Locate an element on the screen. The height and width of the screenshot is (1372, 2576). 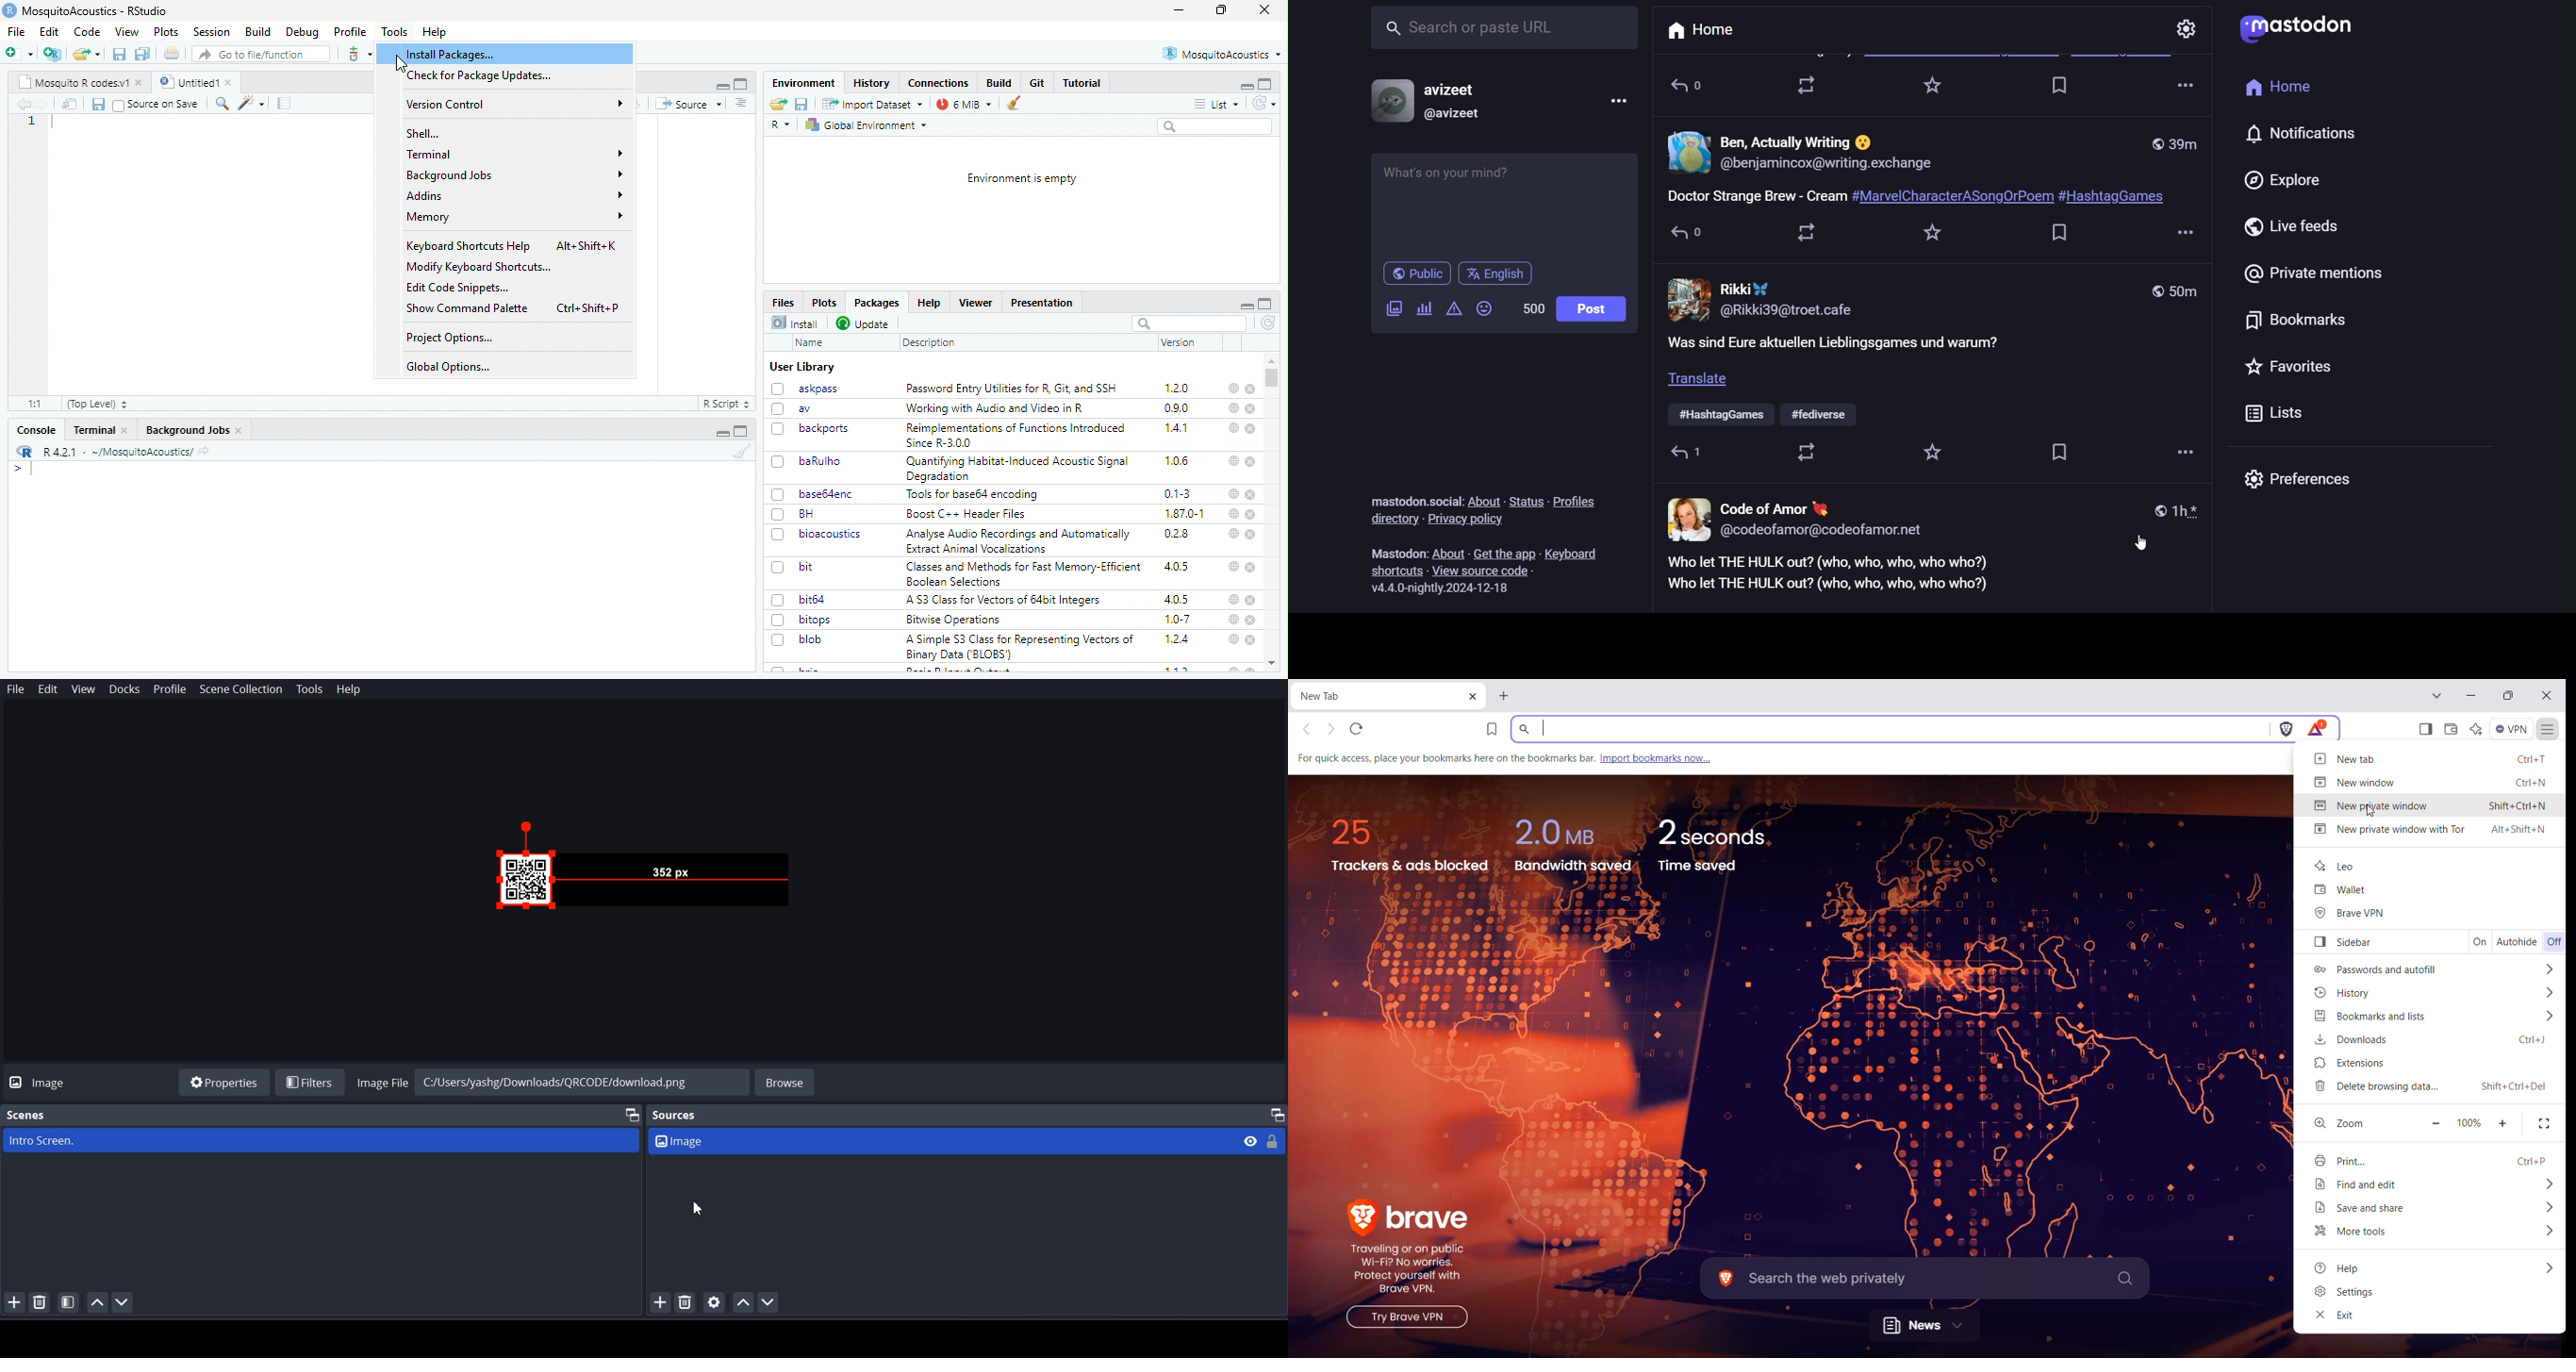
close is located at coordinates (1250, 567).